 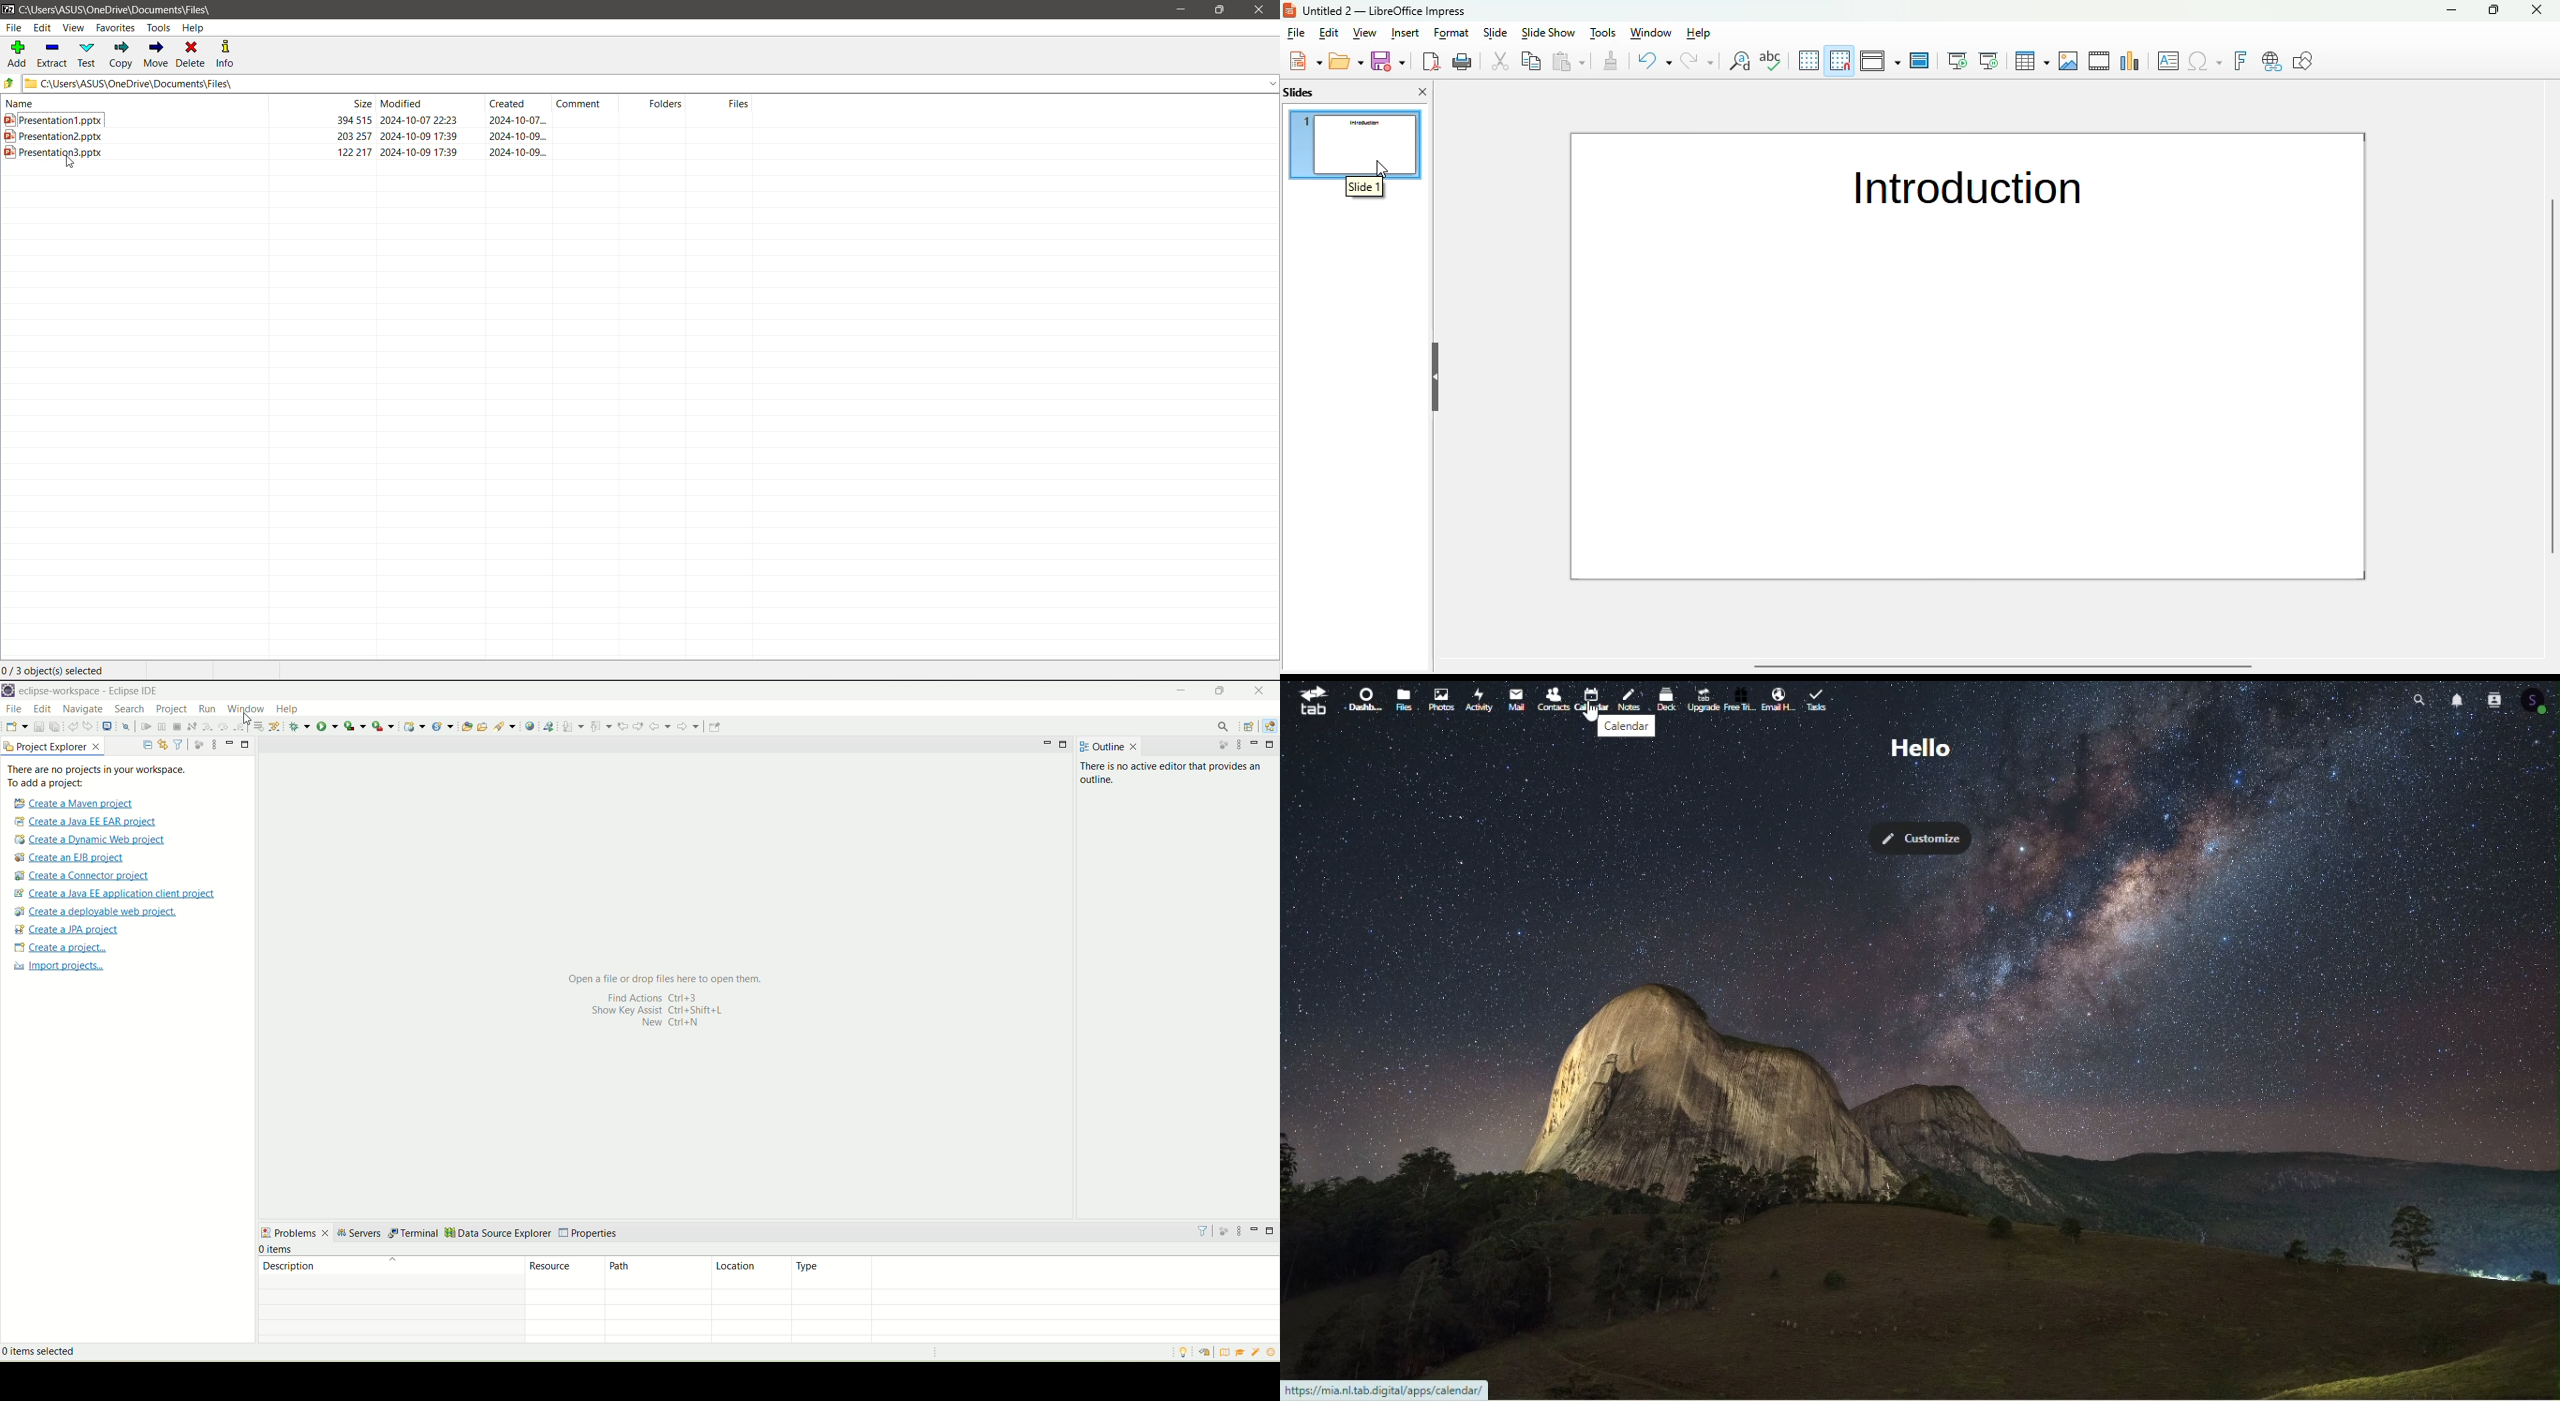 I want to click on Close, so click(x=1263, y=10).